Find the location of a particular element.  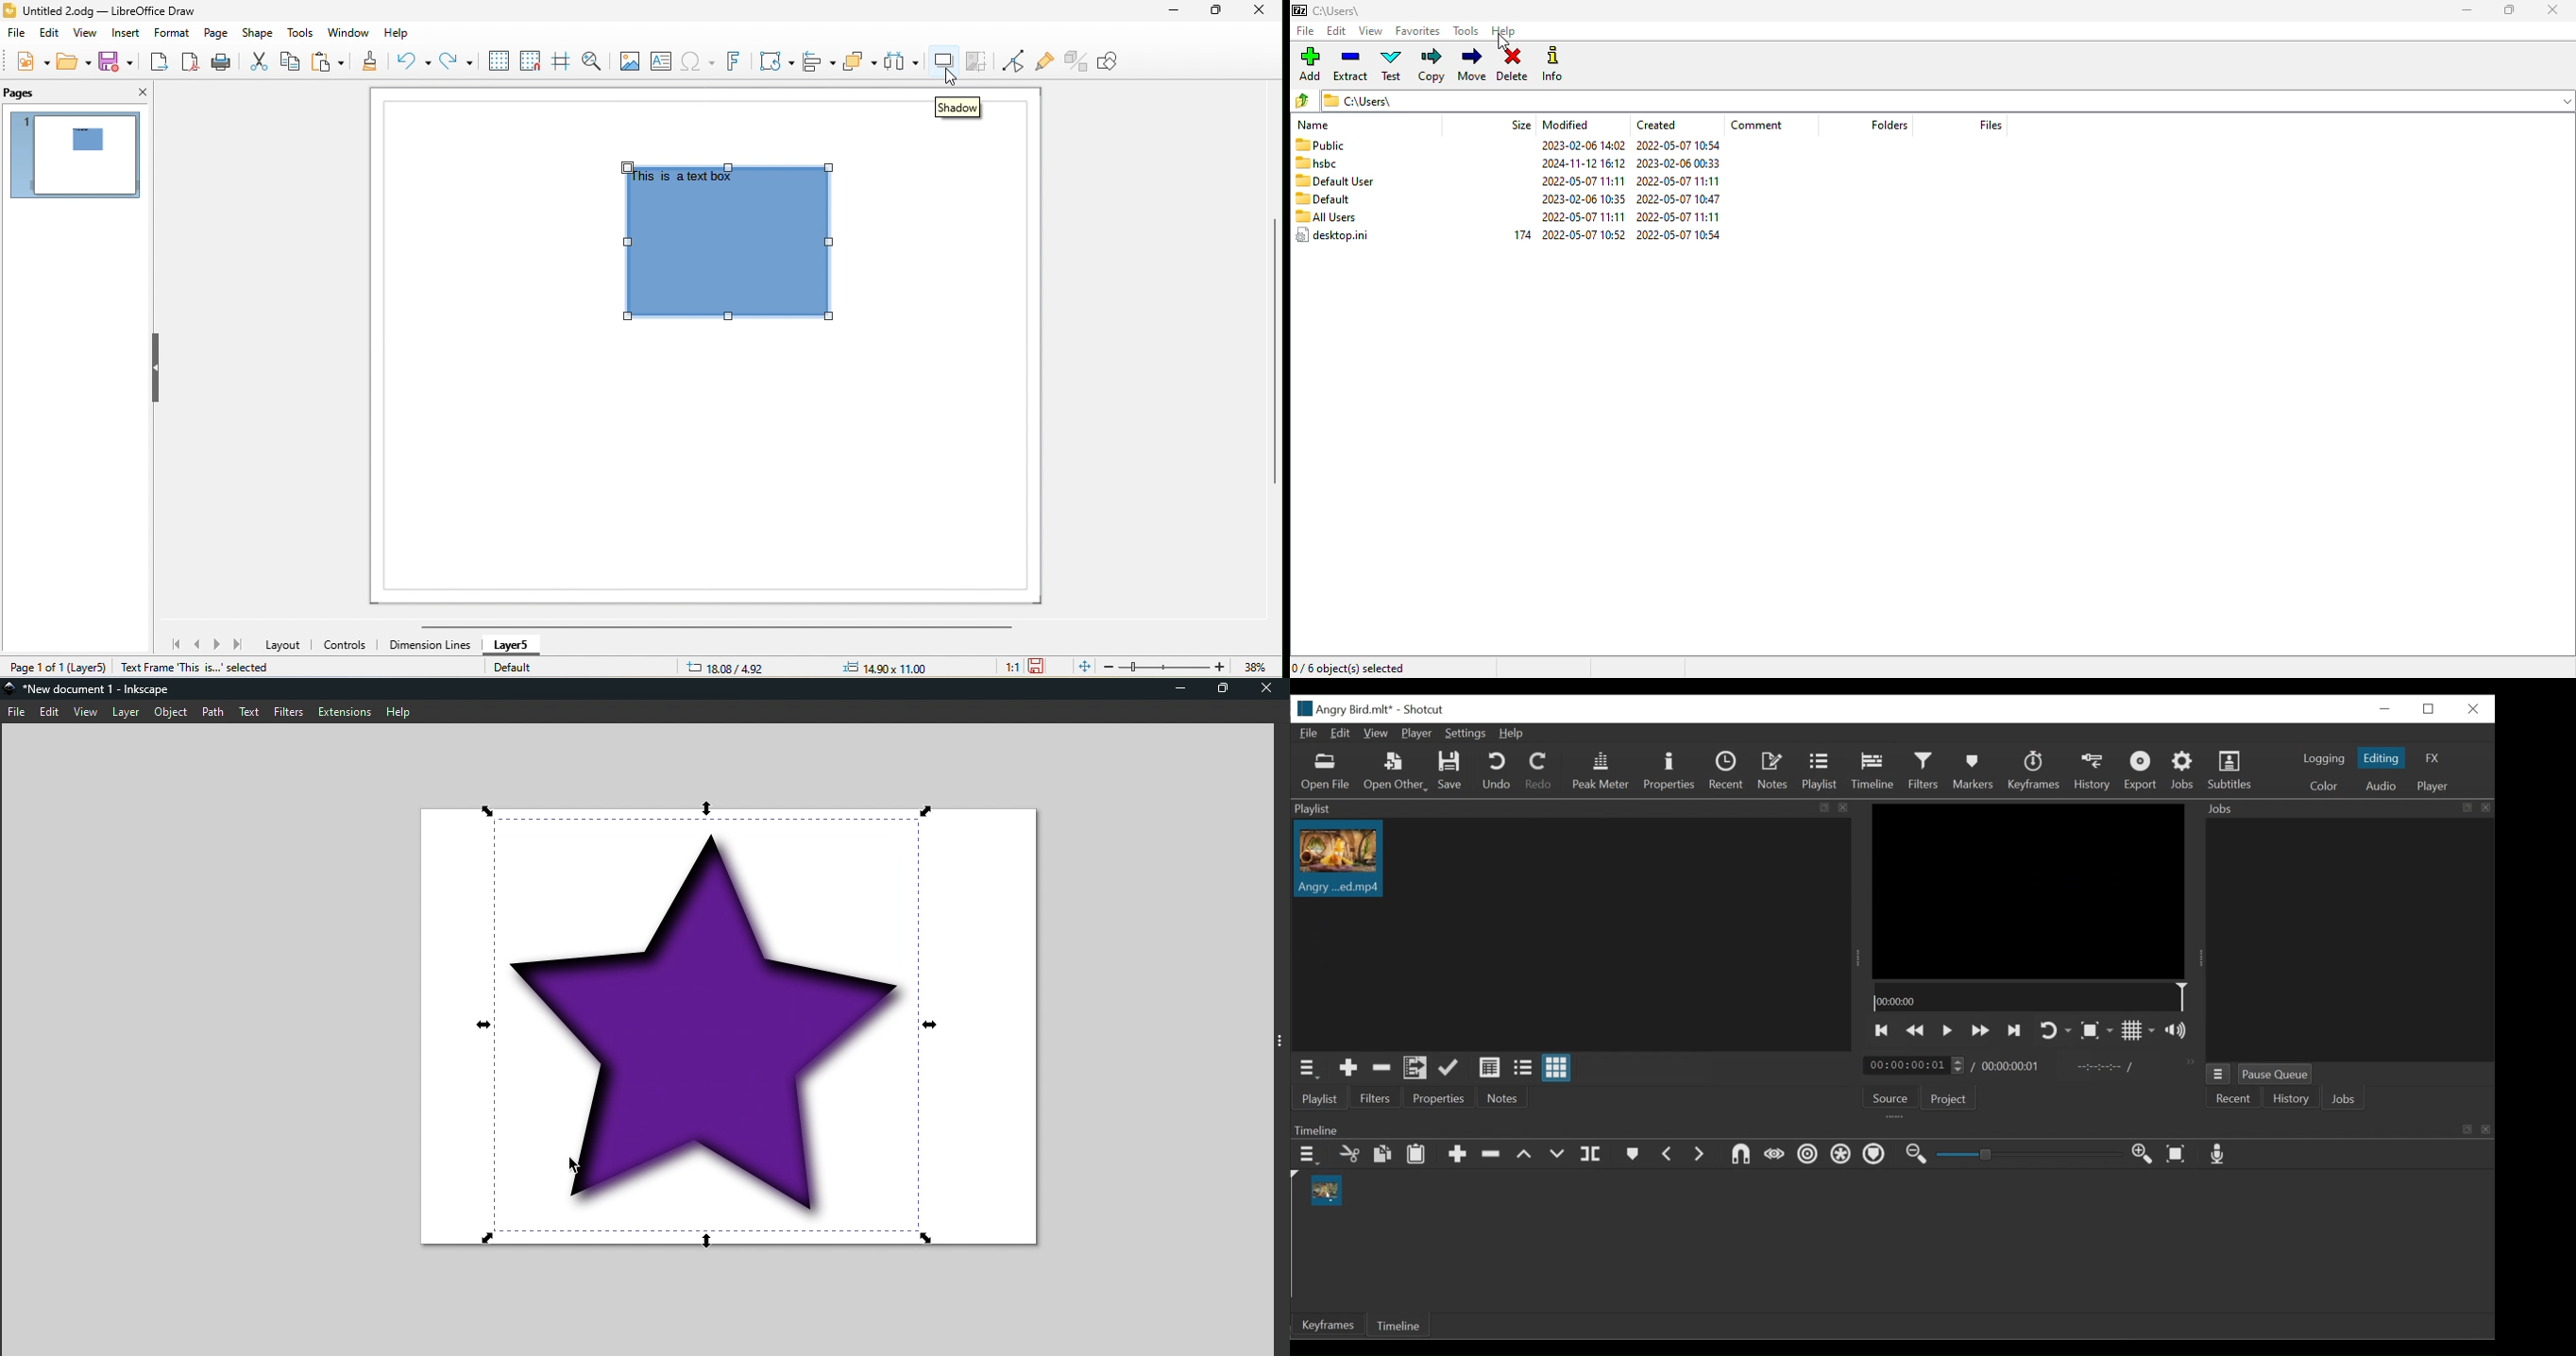

Filters is located at coordinates (1925, 771).